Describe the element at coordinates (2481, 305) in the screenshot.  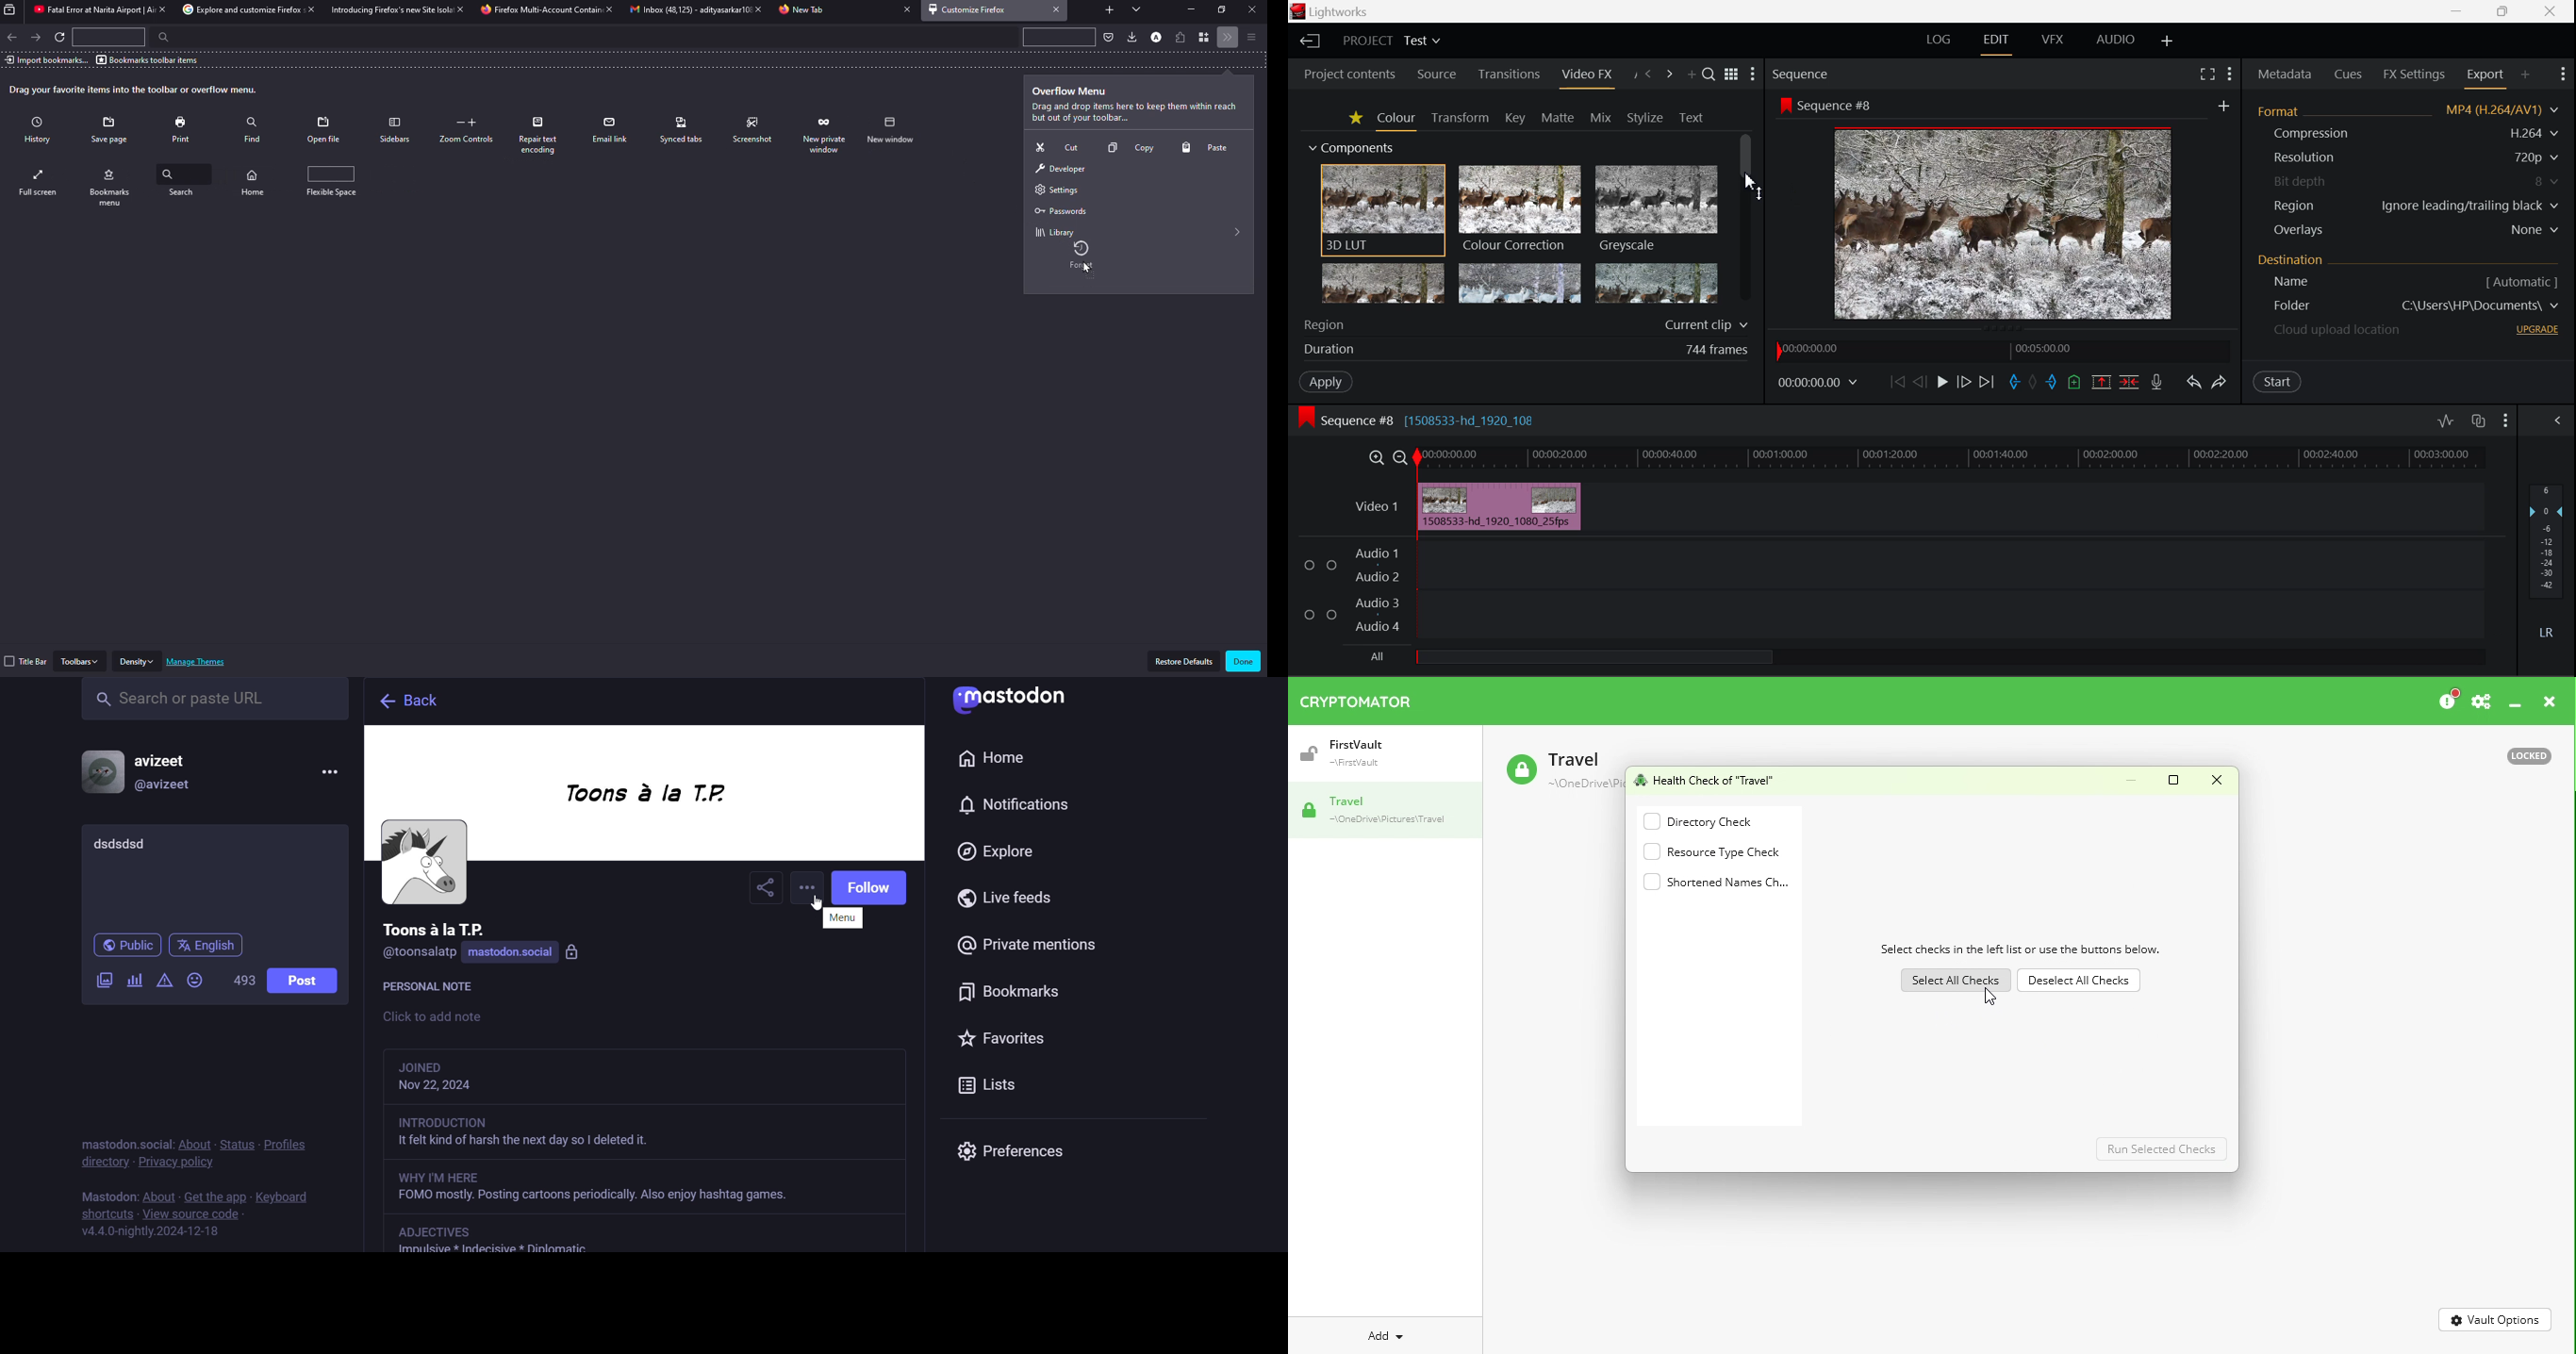
I see `C\Users\HP\Documents\ ` at that location.